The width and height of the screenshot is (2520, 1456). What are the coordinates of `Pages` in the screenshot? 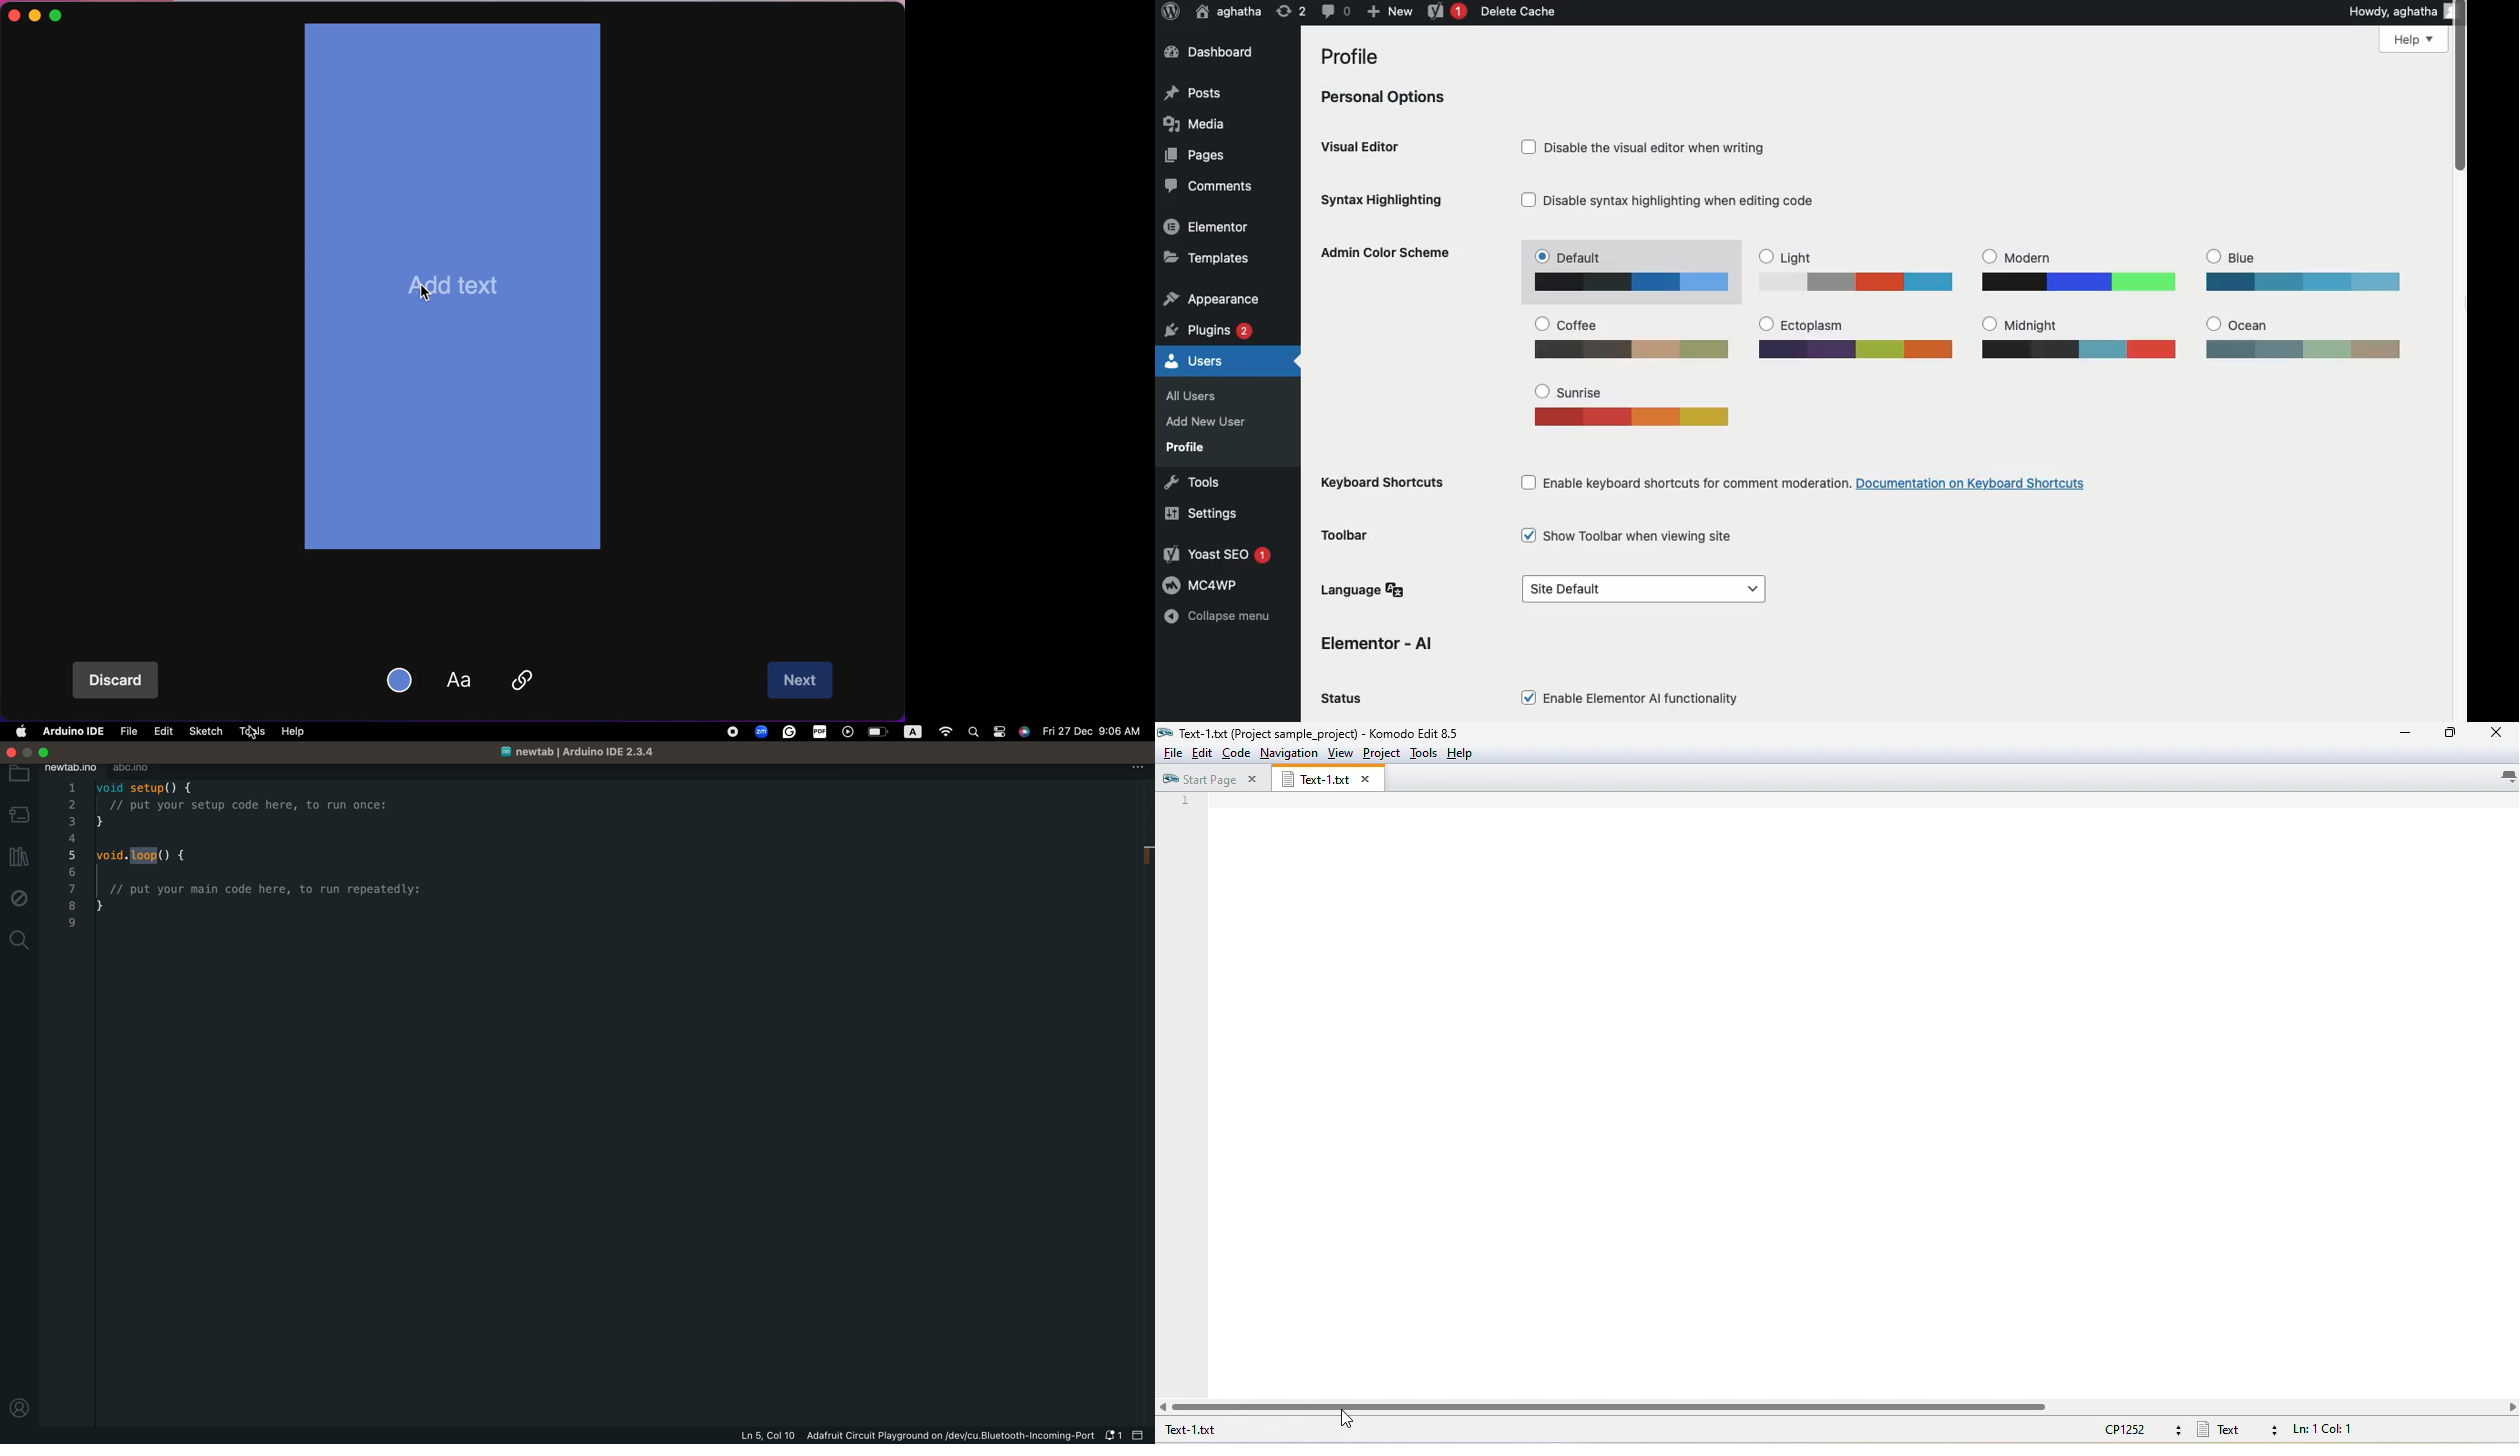 It's located at (999, 733).